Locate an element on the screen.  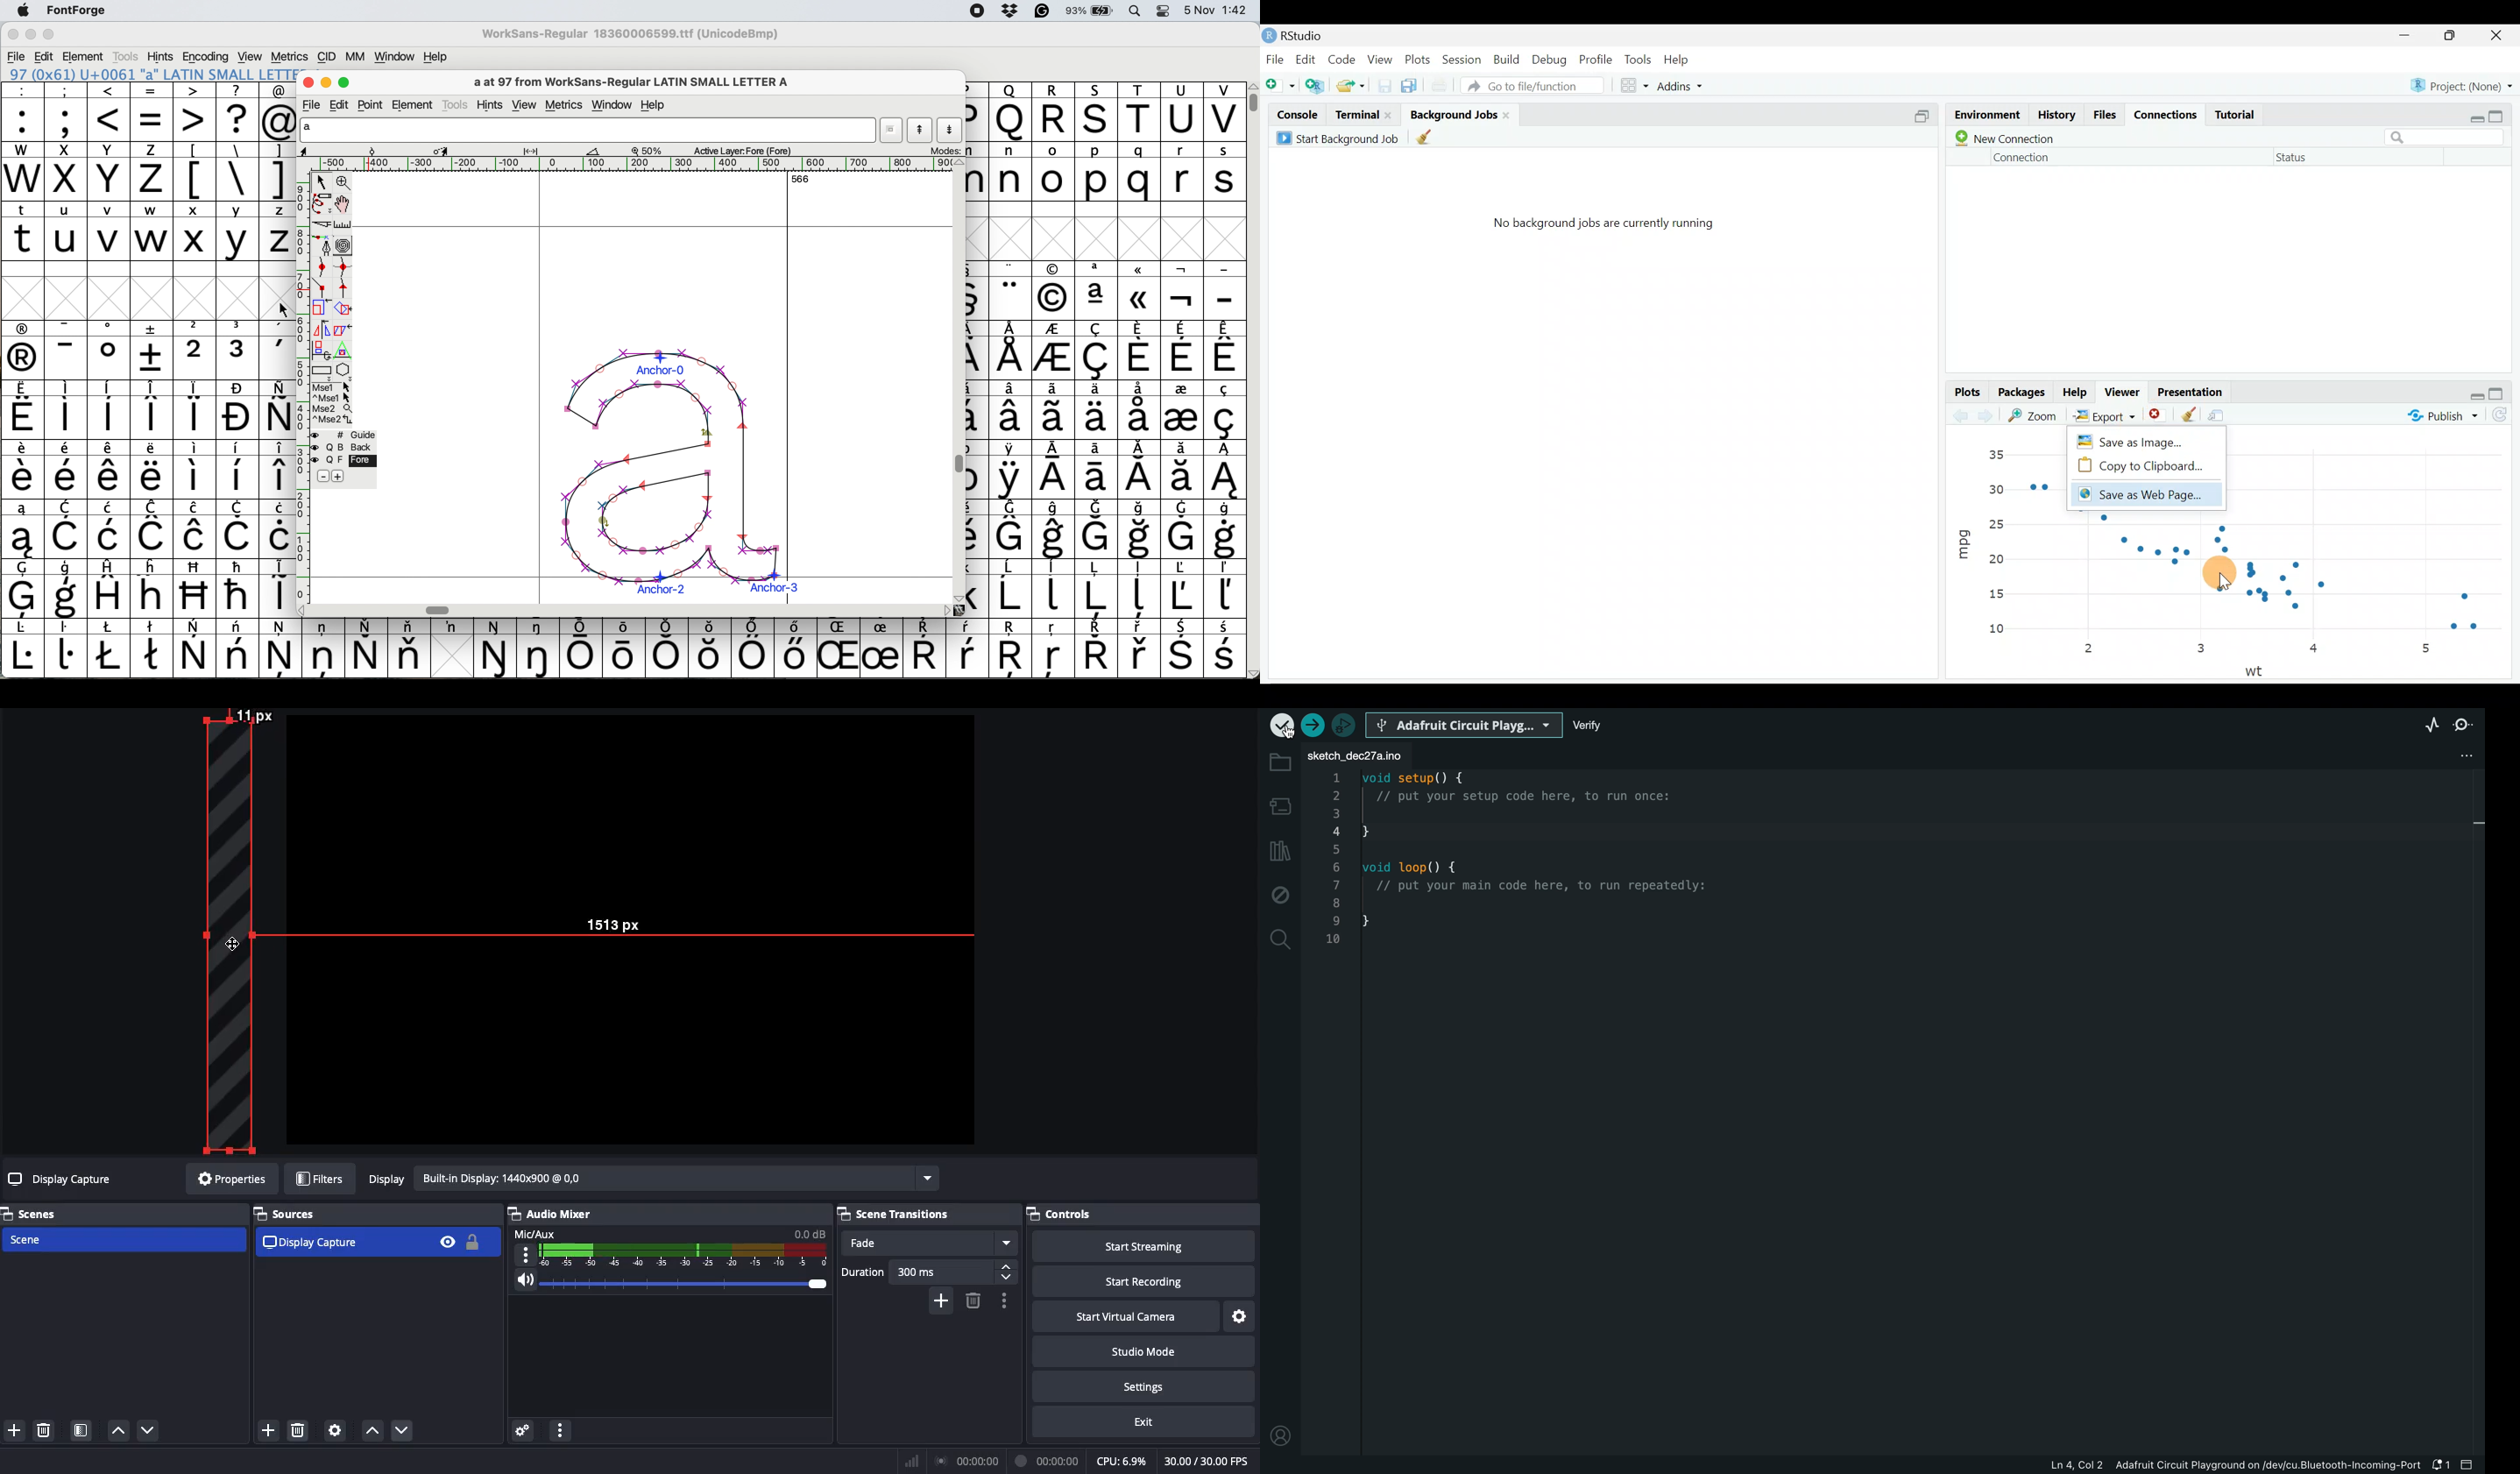
show in new window is located at coordinates (2221, 413).